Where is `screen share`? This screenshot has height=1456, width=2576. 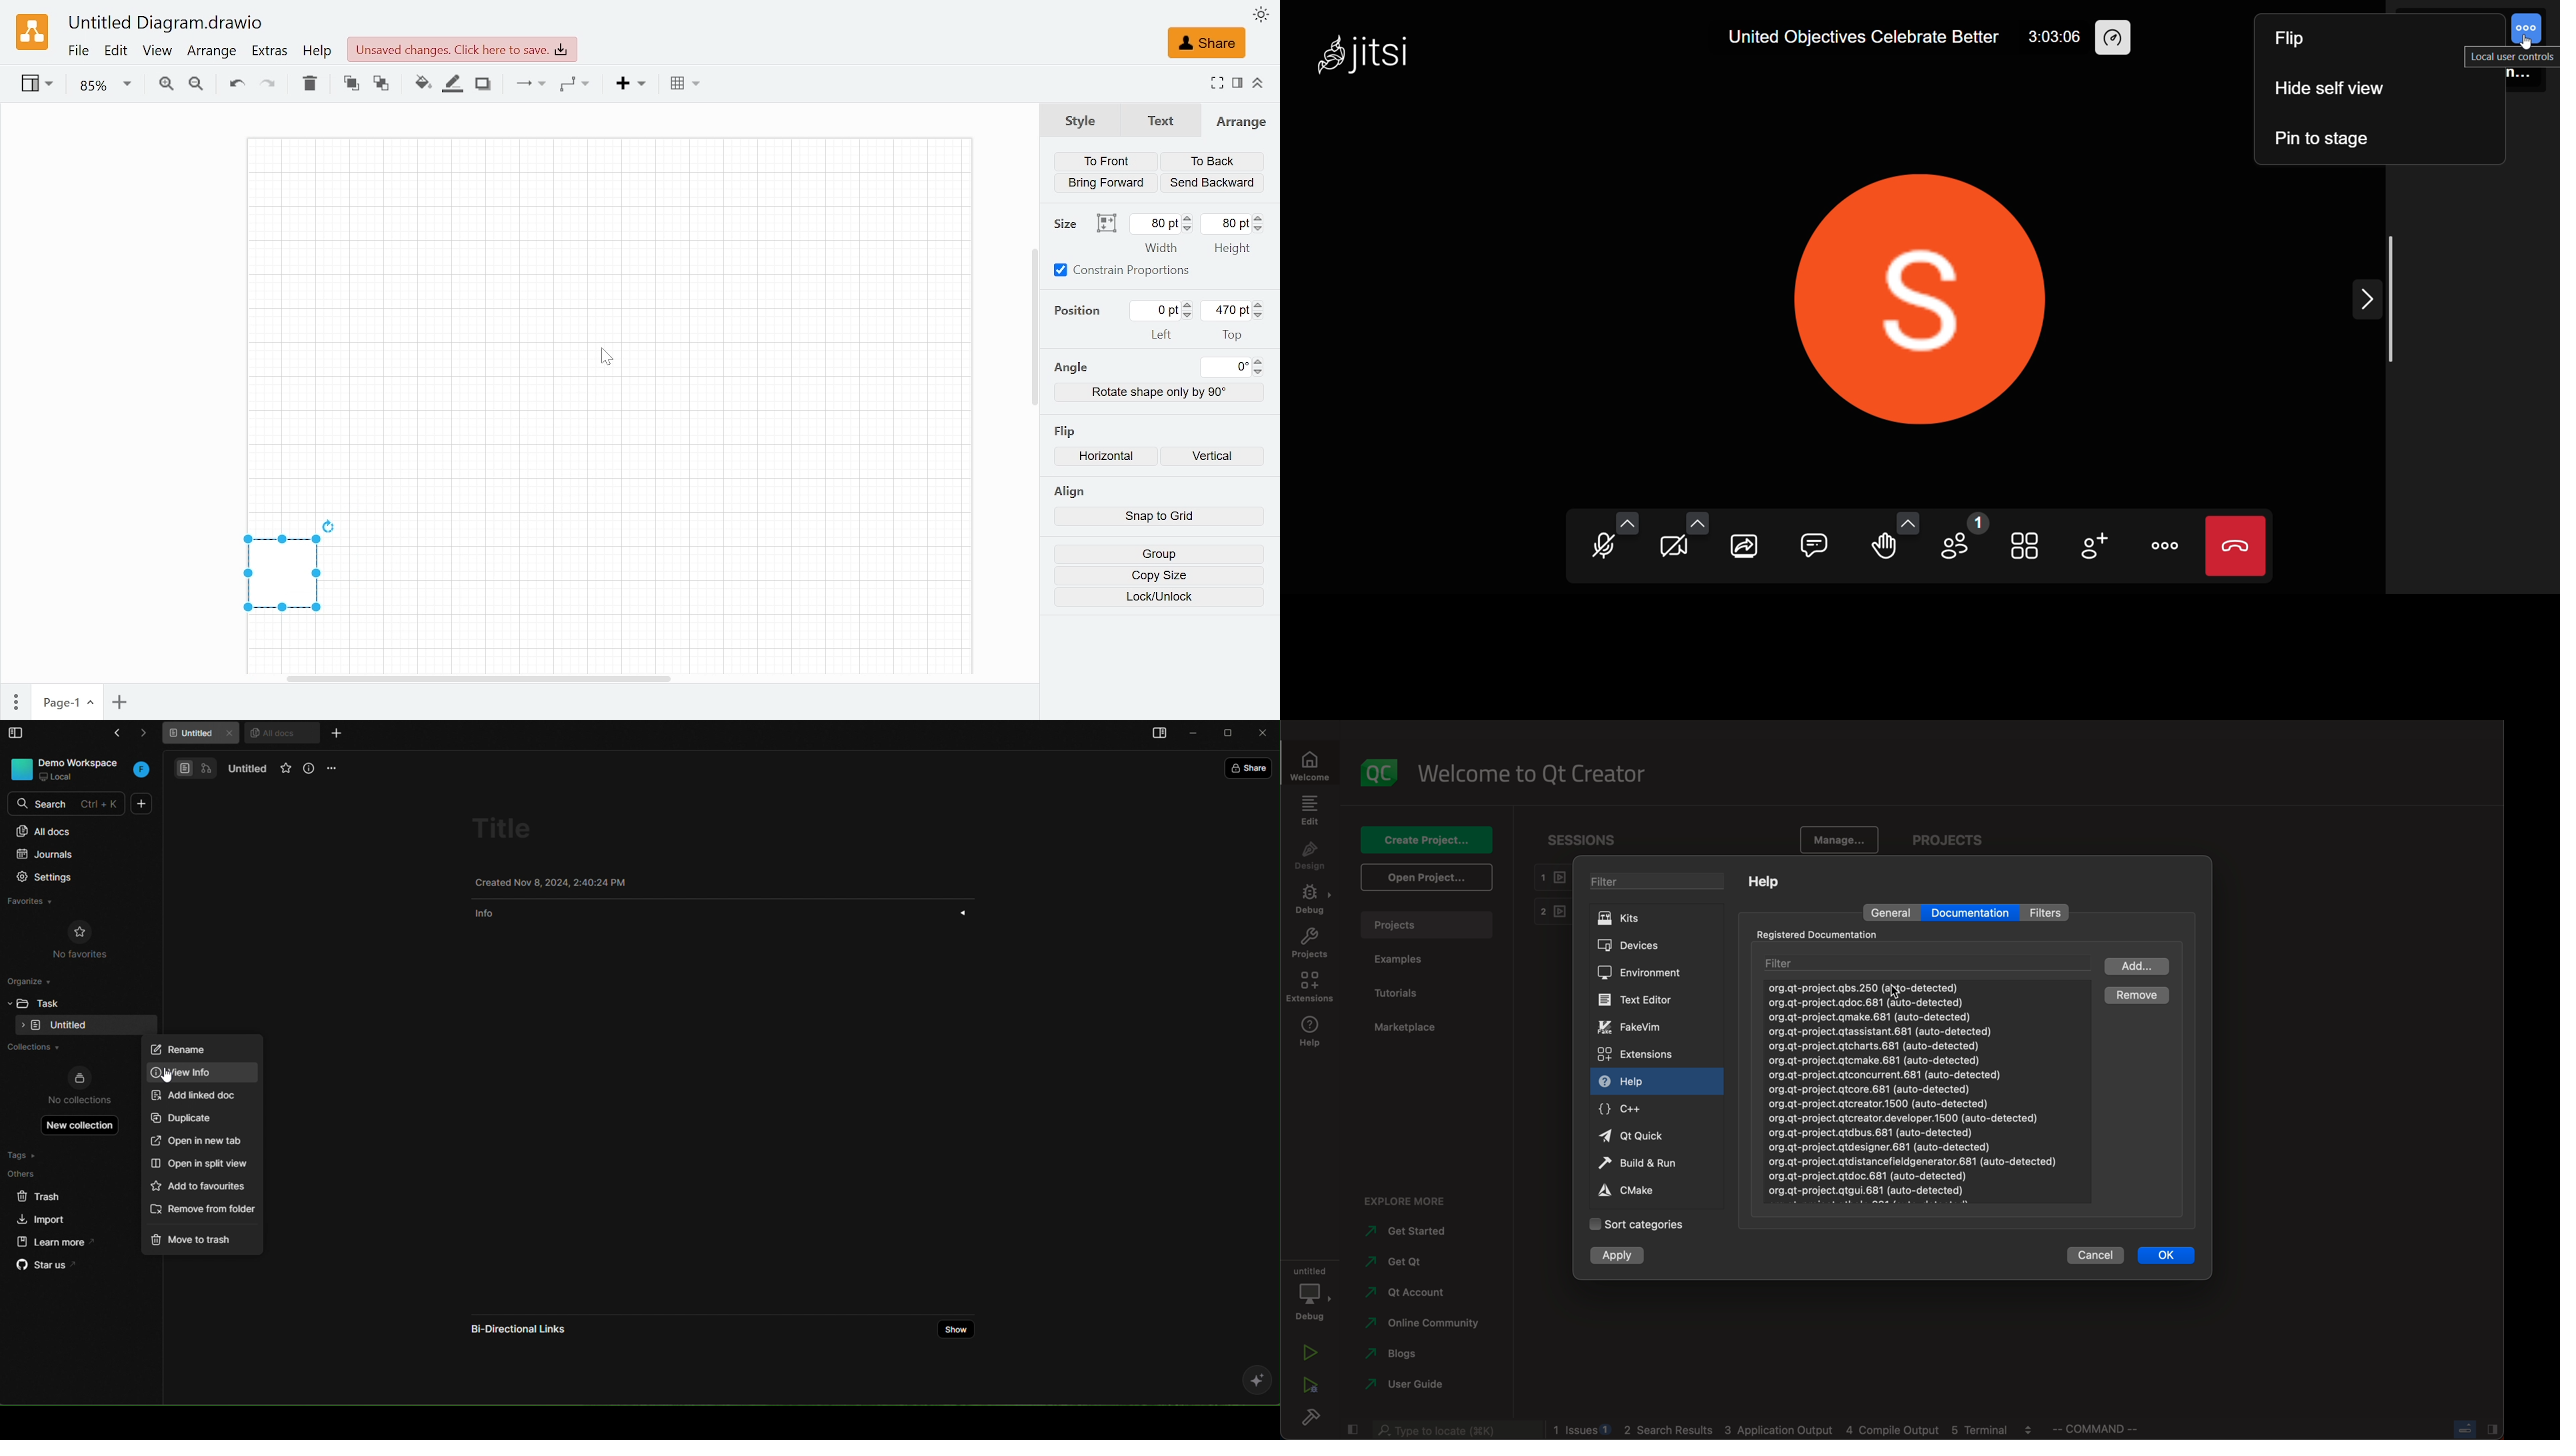
screen share is located at coordinates (1745, 546).